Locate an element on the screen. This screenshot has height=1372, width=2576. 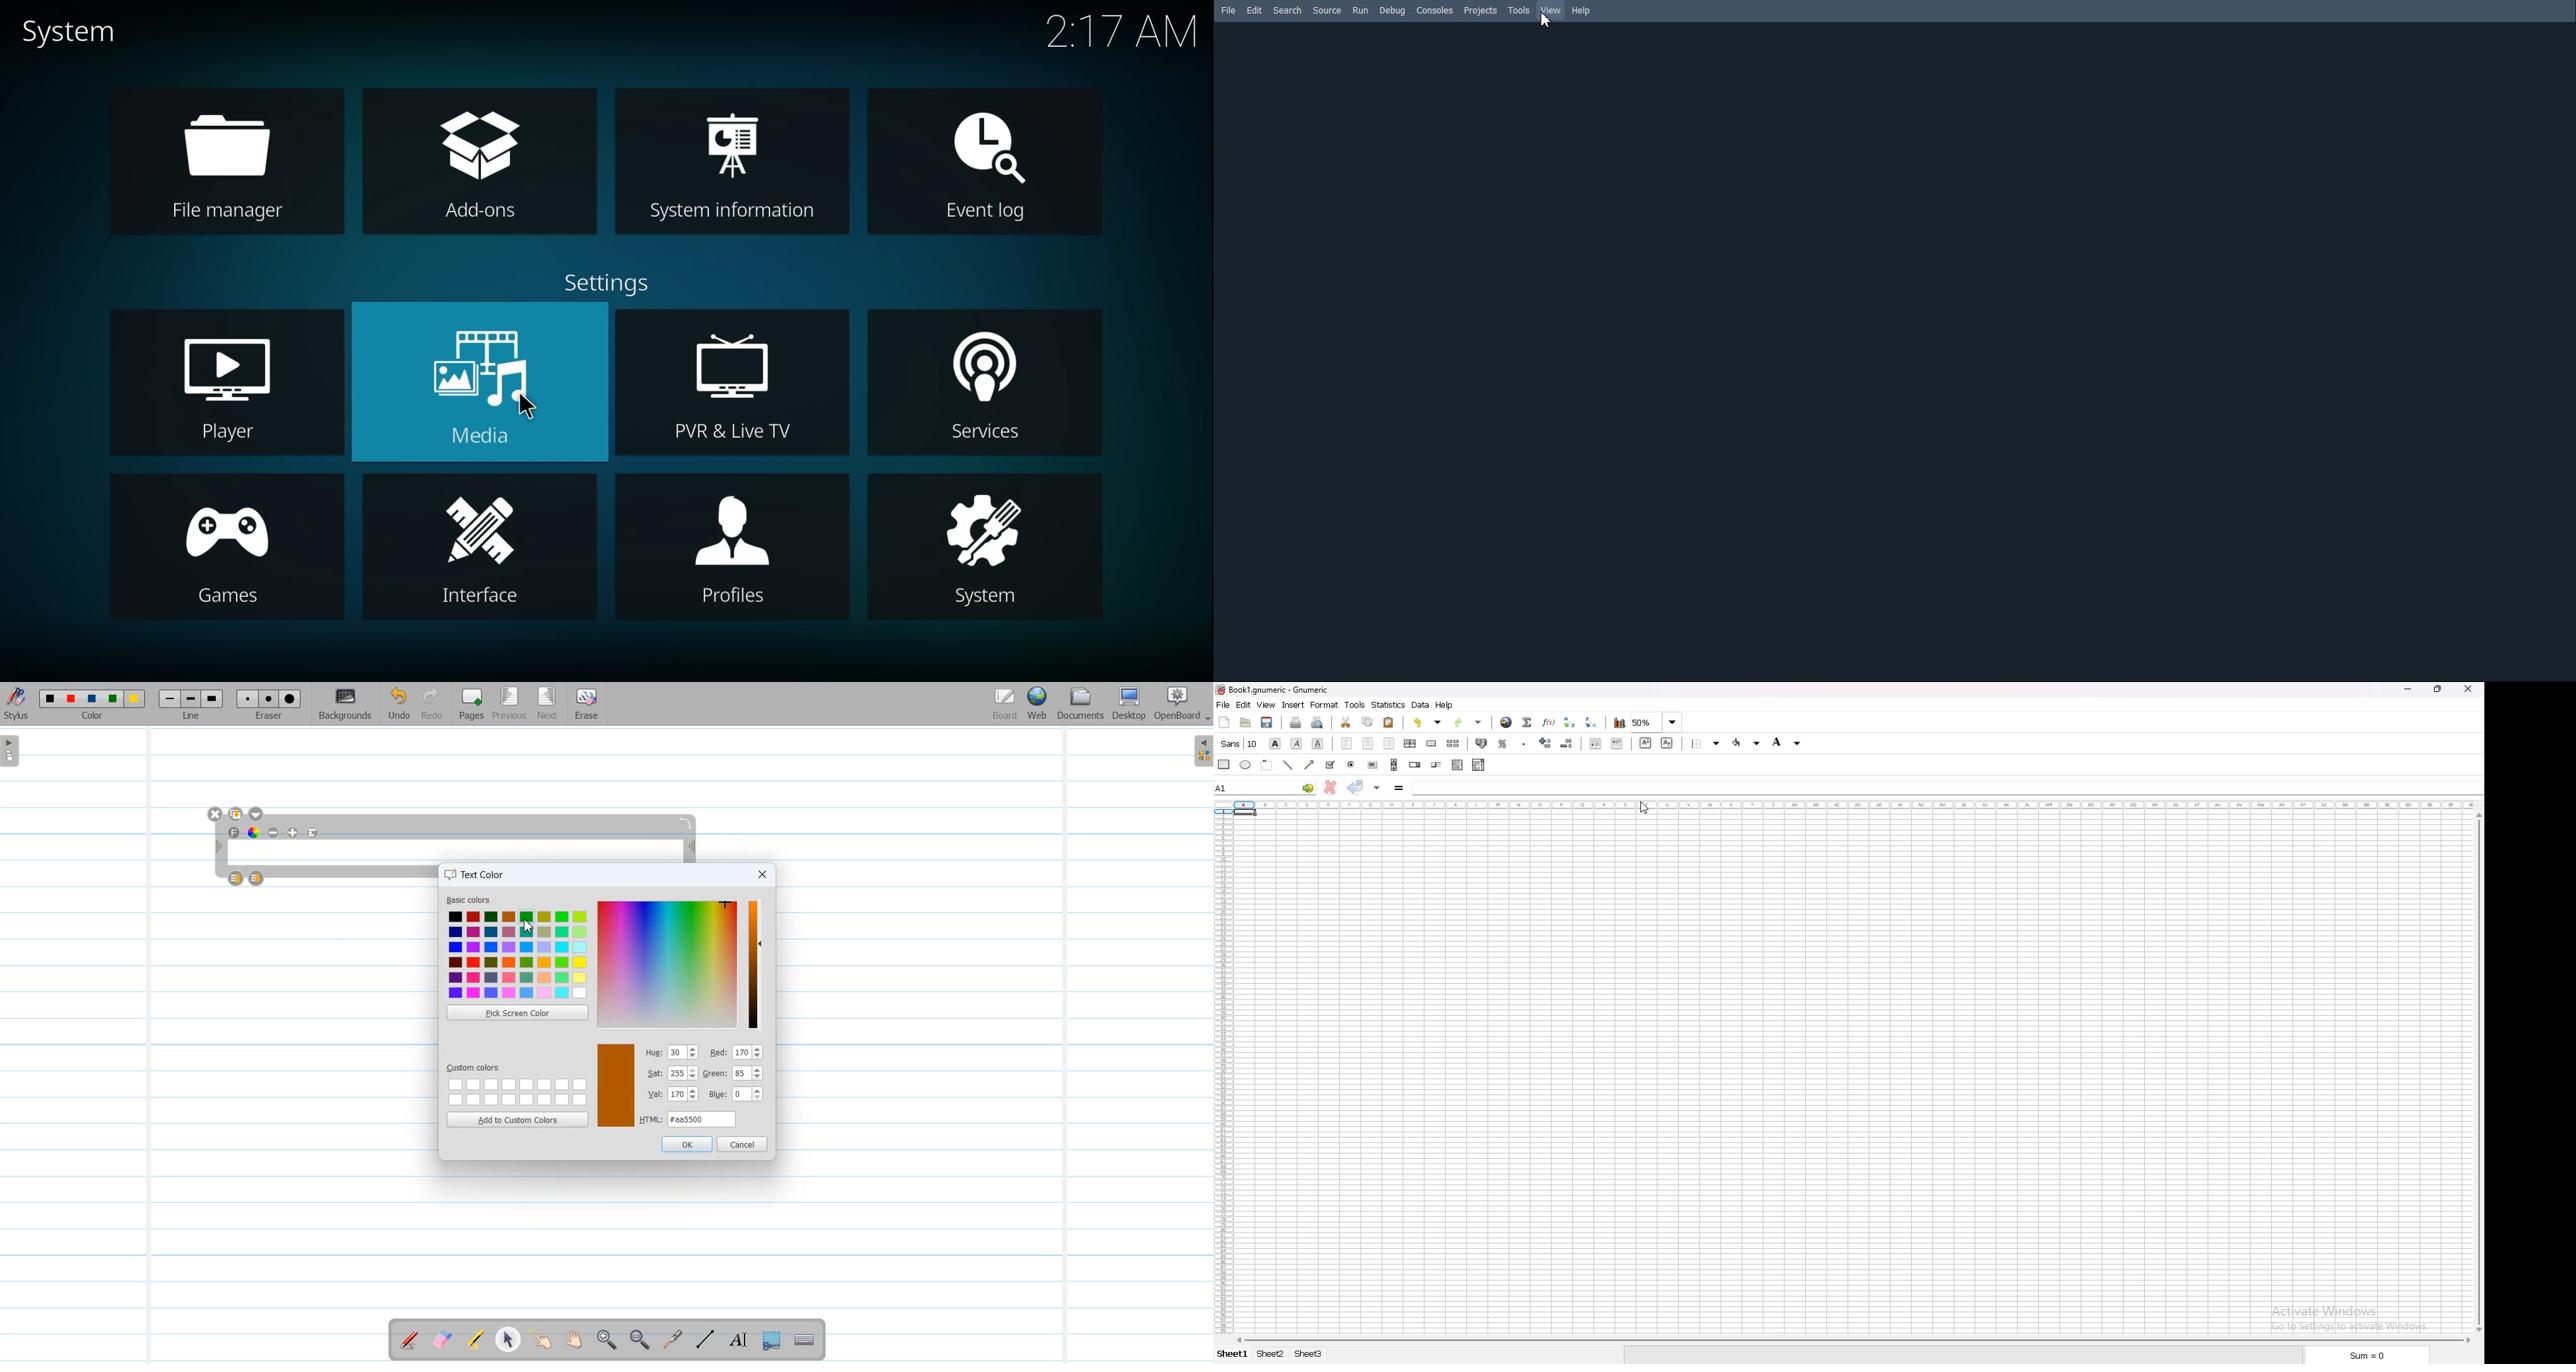
close is located at coordinates (2469, 689).